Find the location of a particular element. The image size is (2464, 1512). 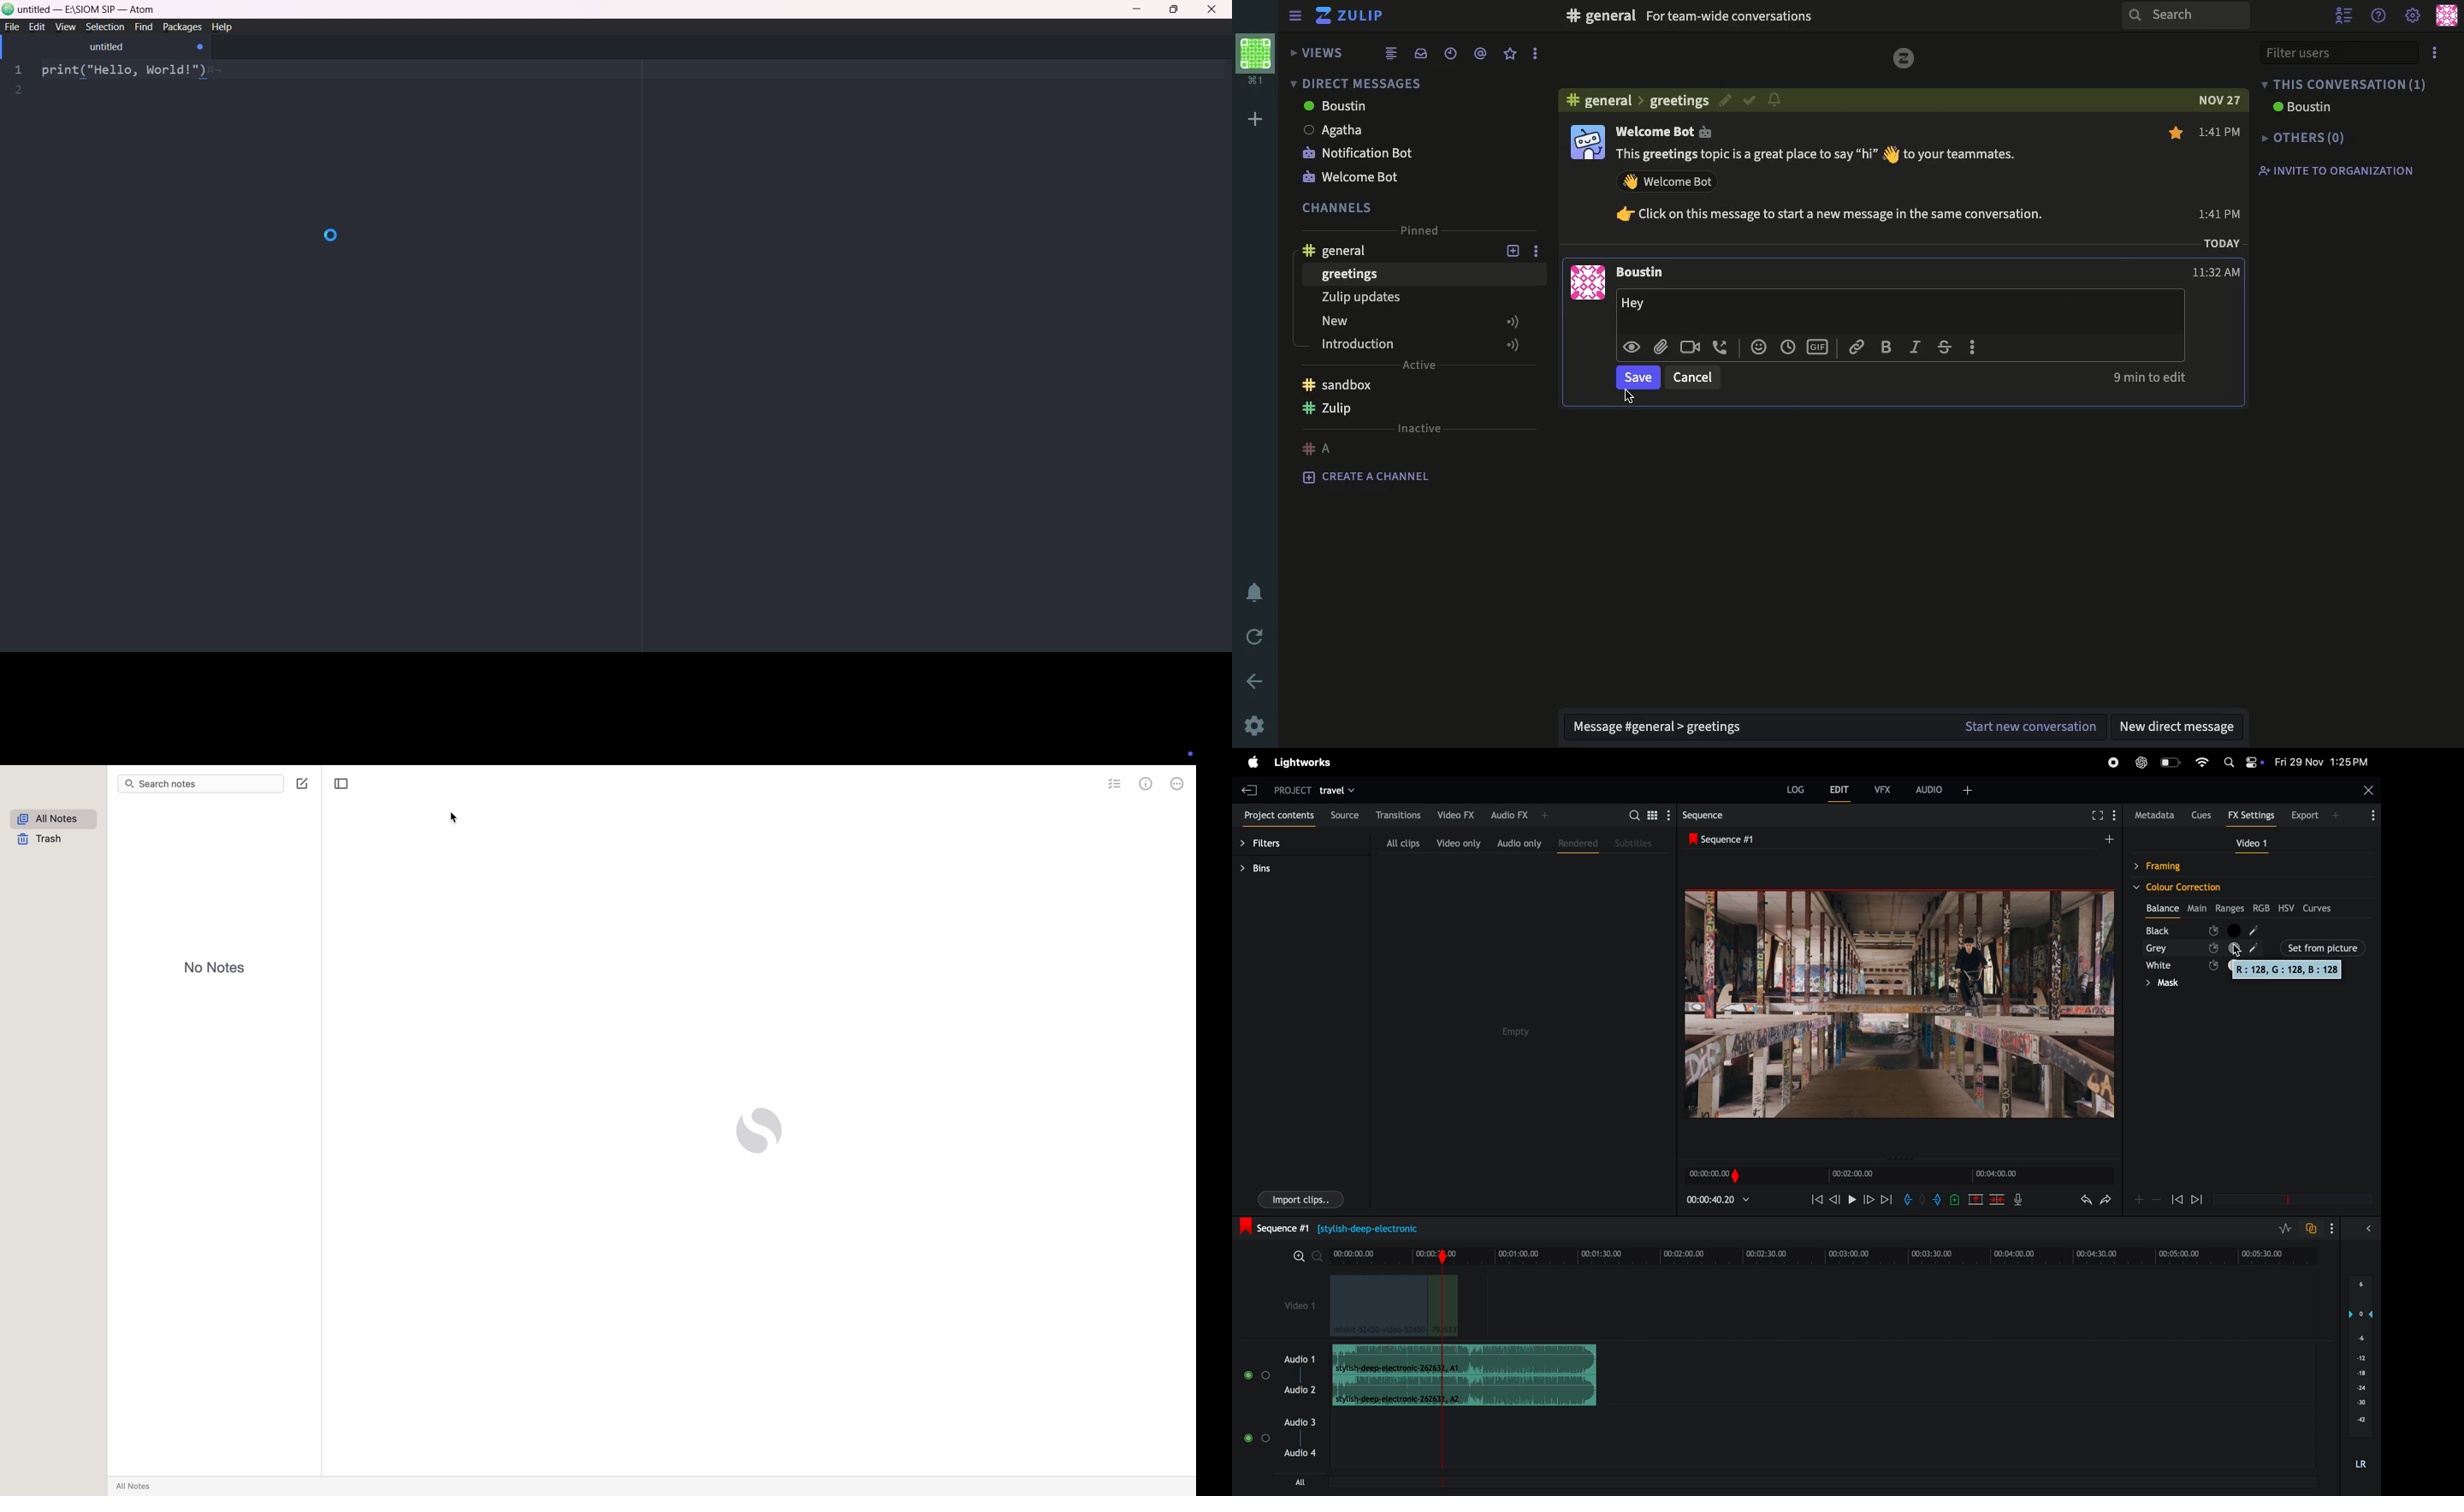

close is located at coordinates (201, 46).